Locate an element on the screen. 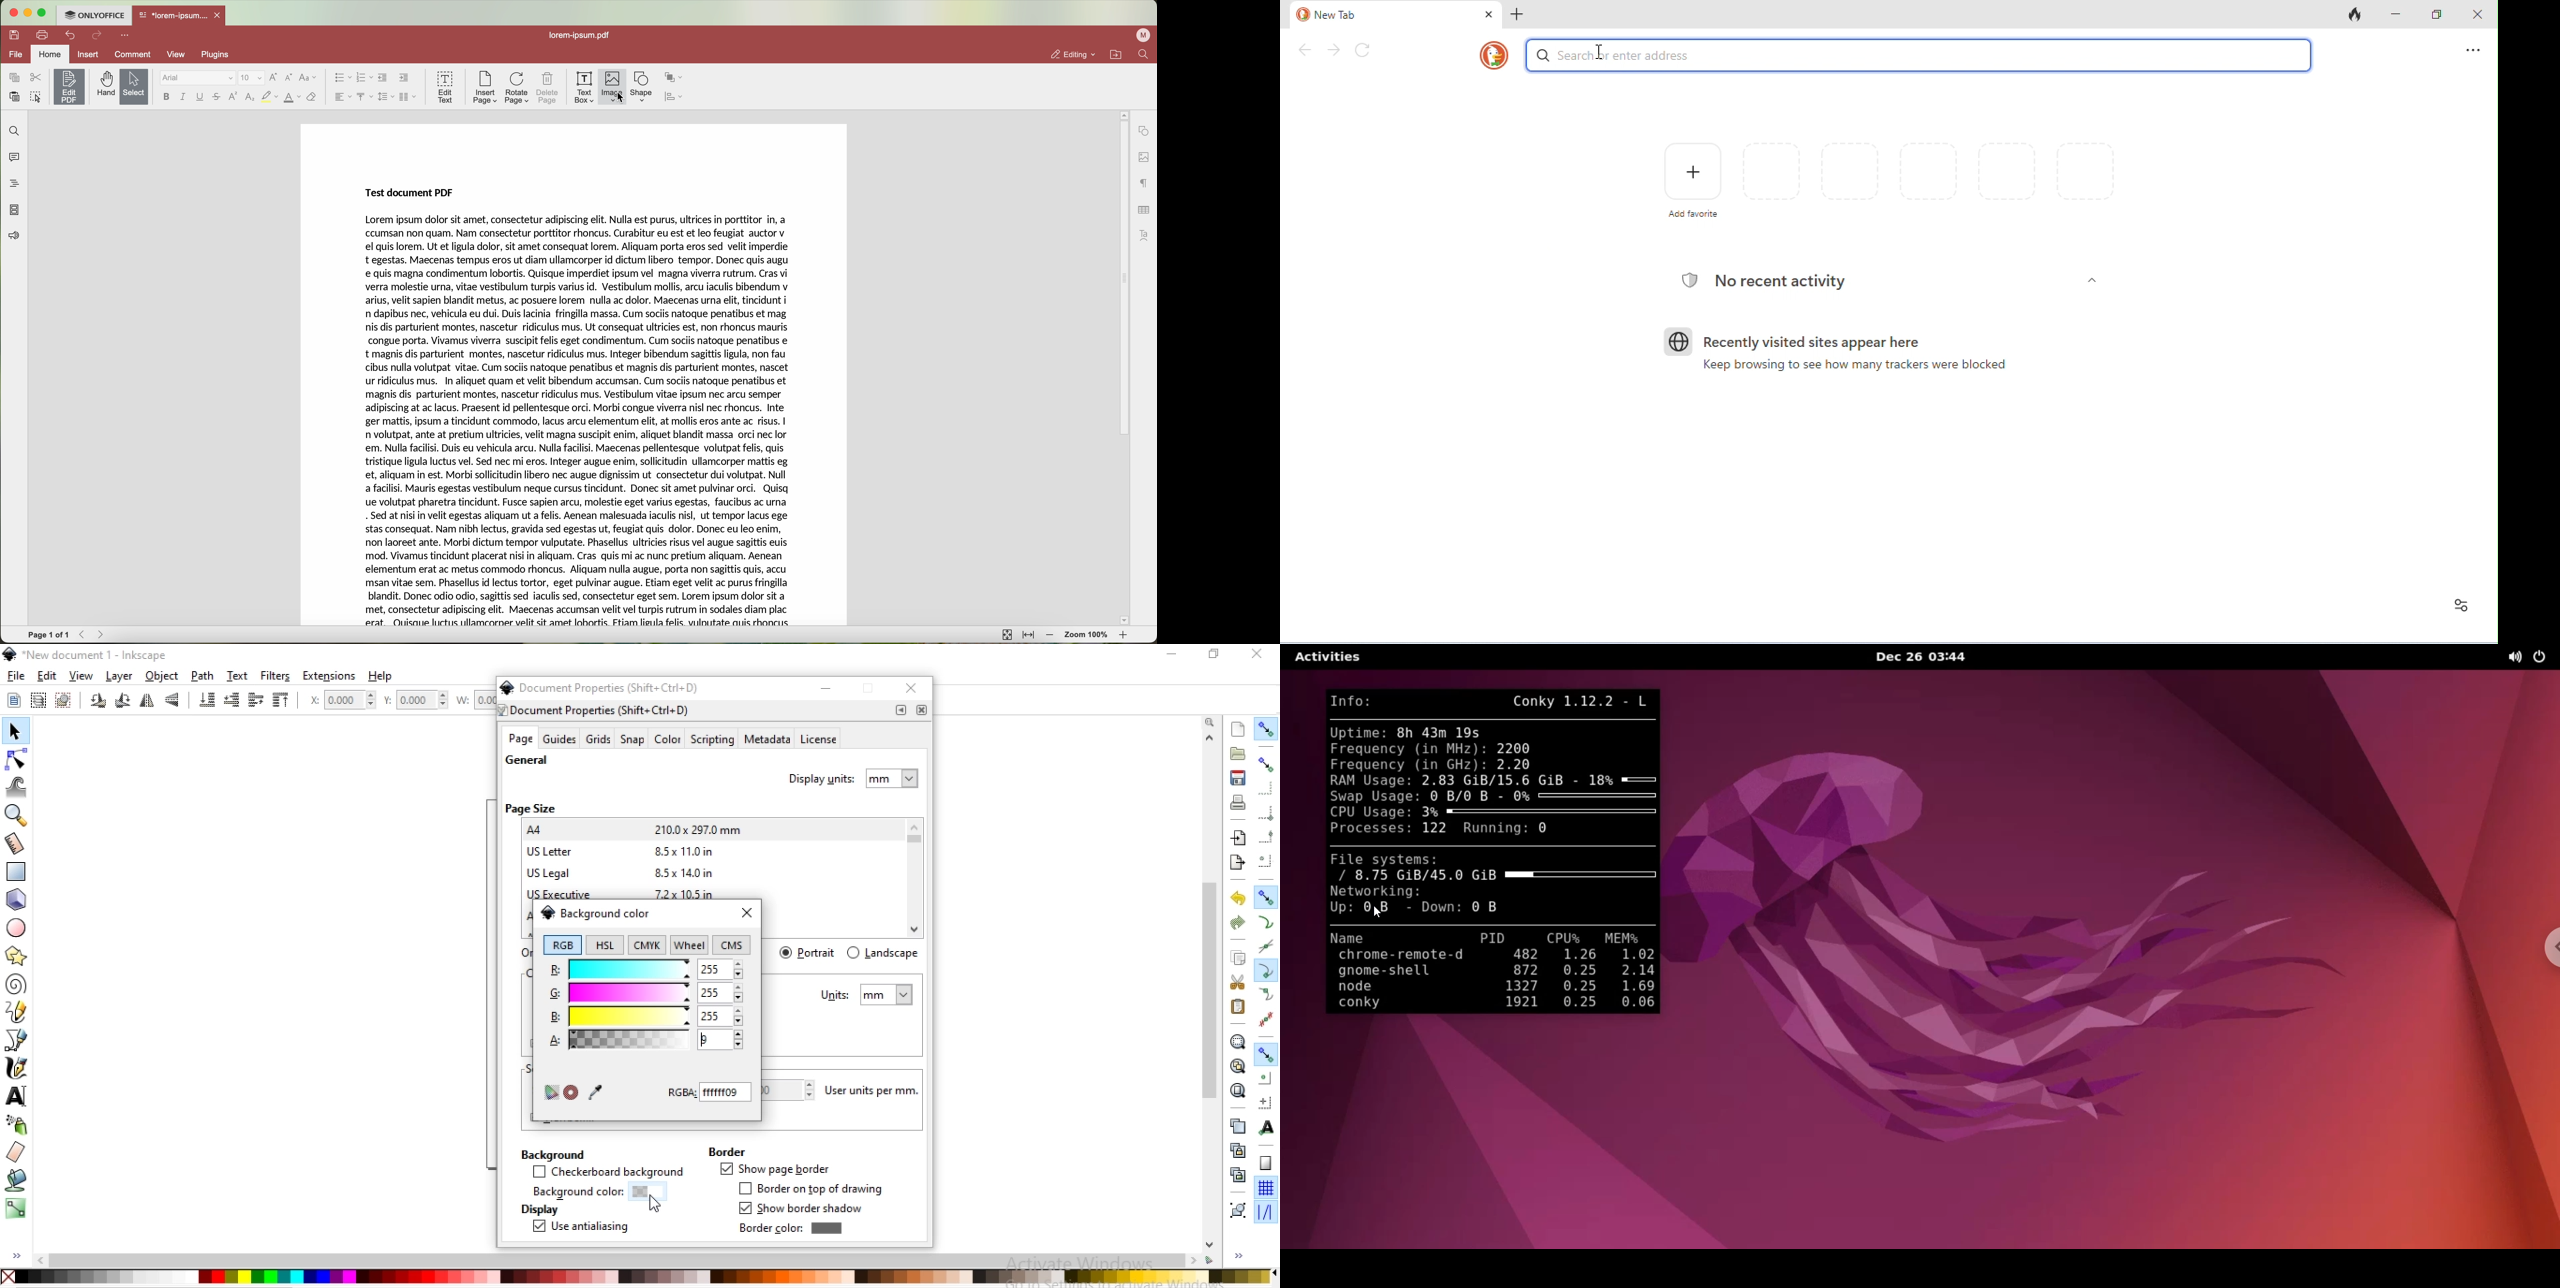 This screenshot has height=1288, width=2576. create spirals is located at coordinates (16, 985).